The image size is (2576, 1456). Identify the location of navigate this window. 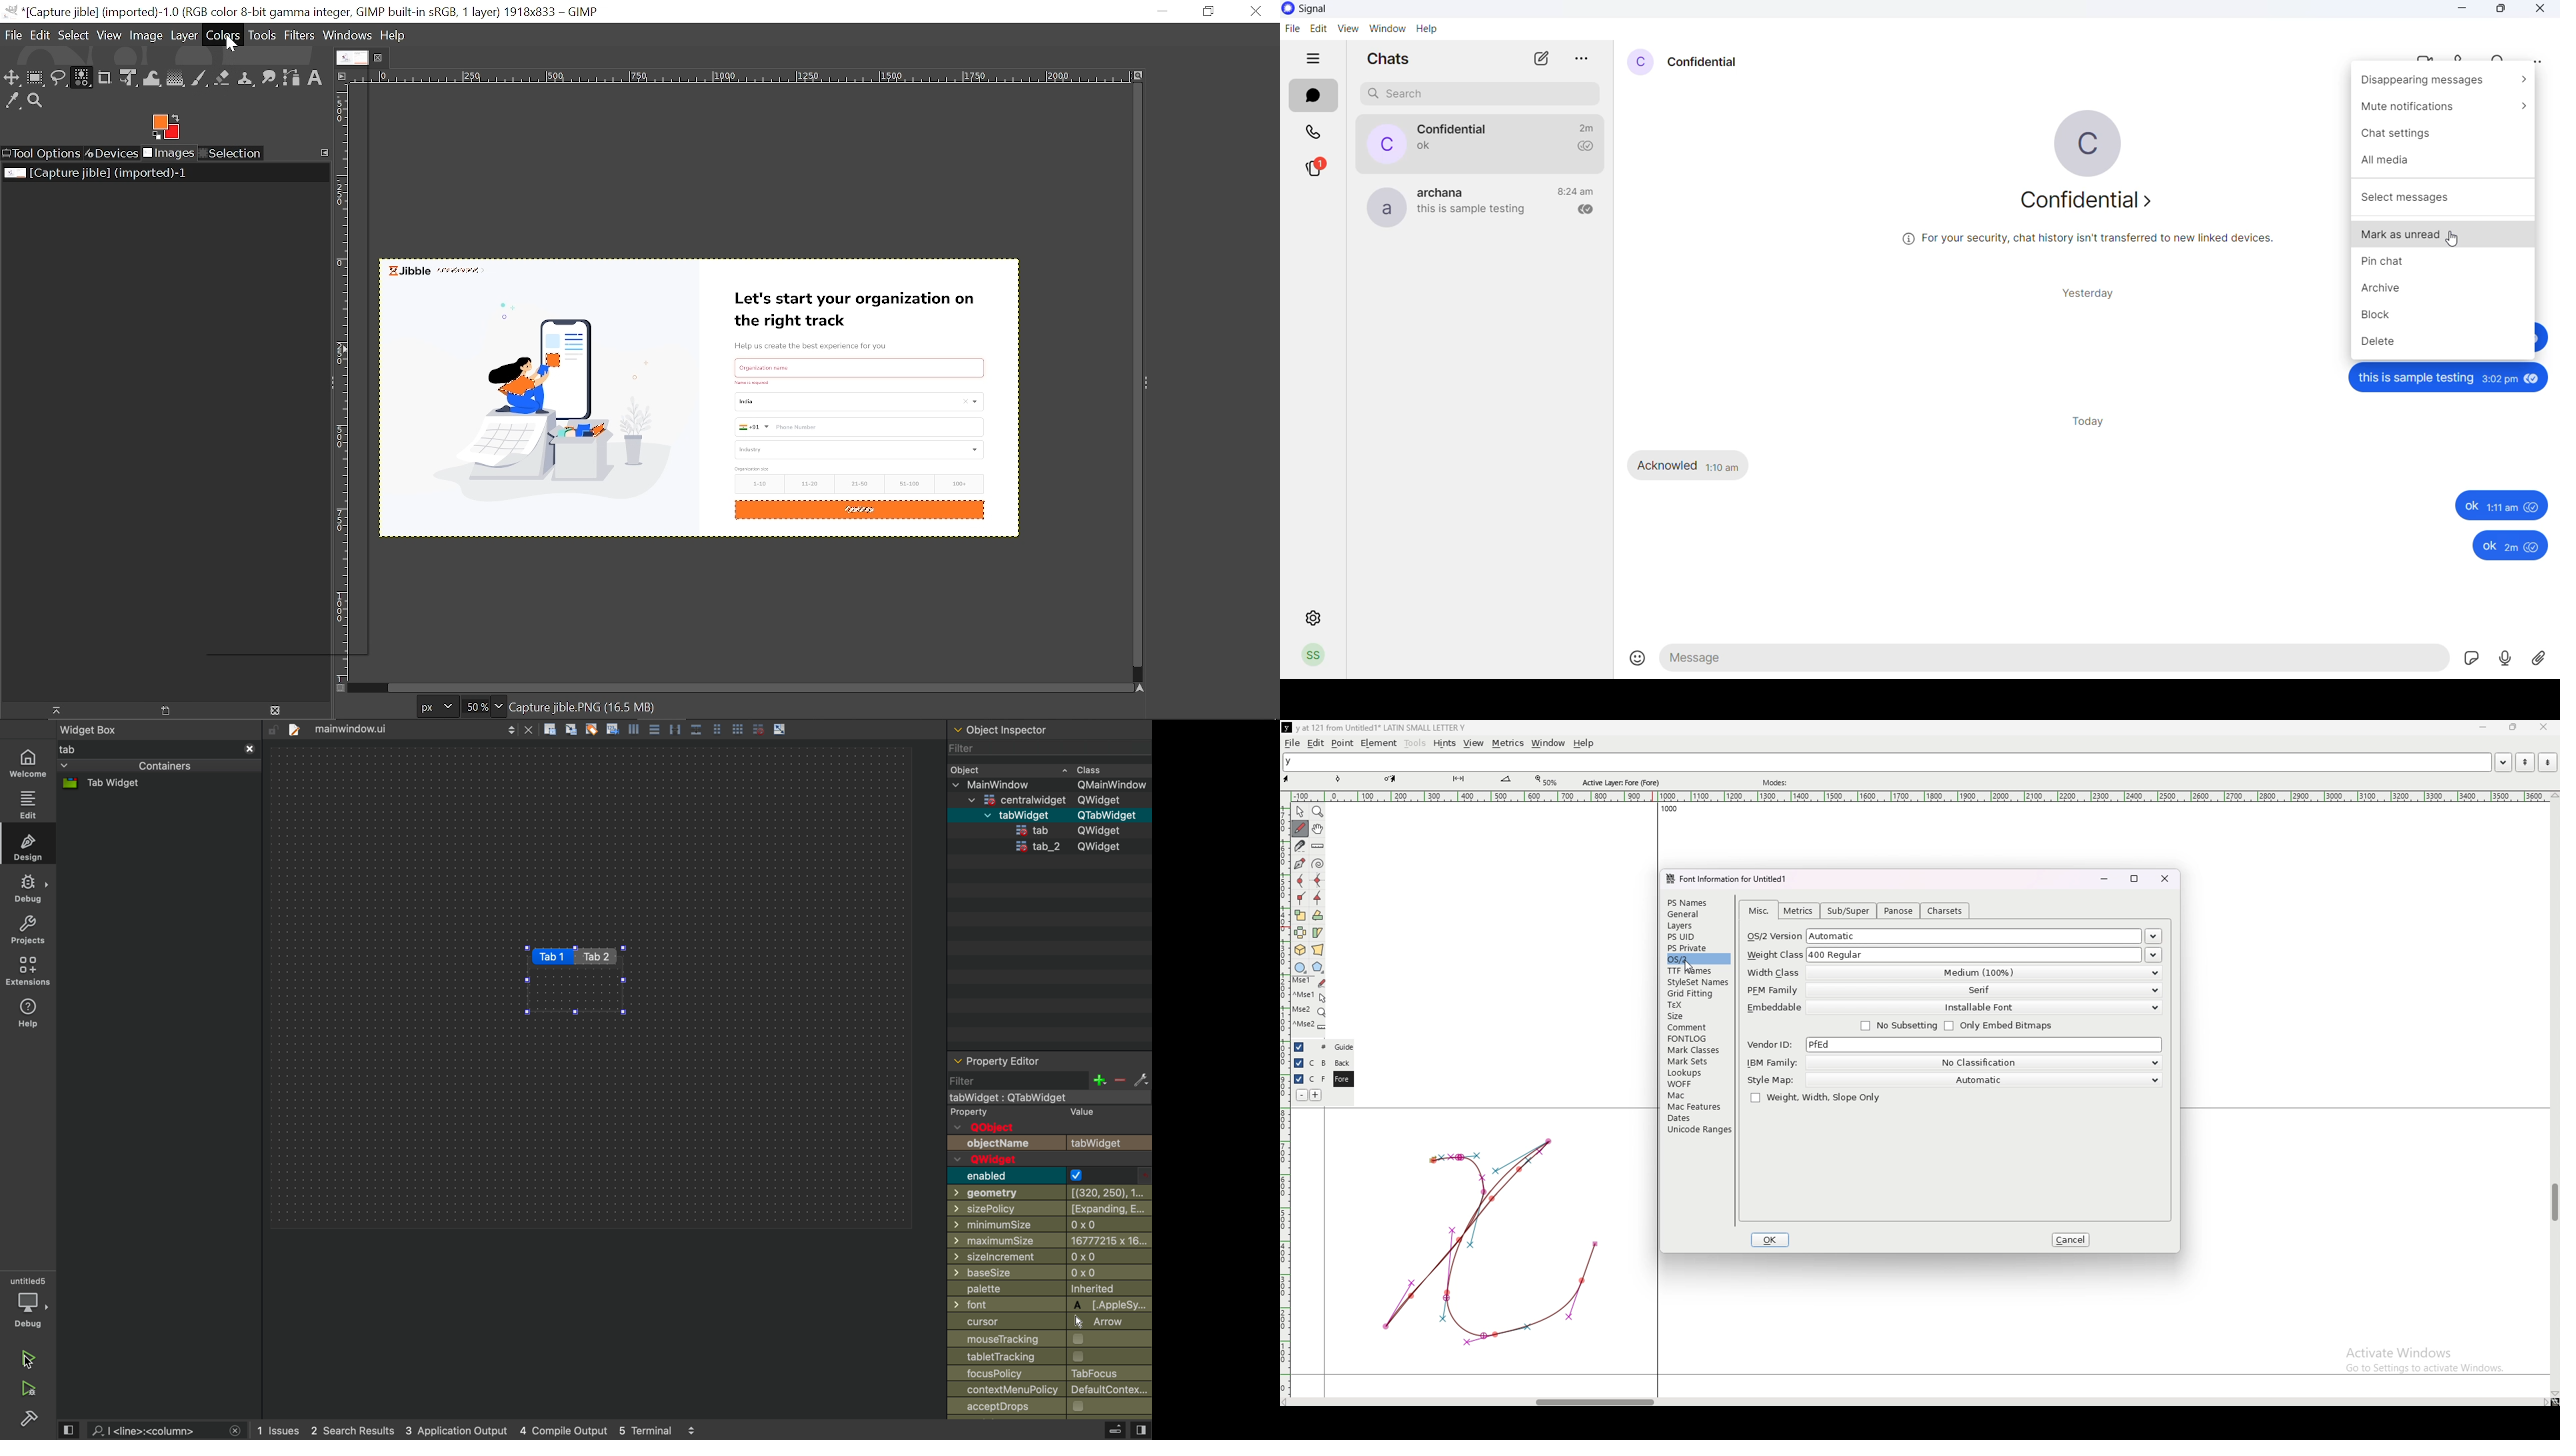
(1144, 687).